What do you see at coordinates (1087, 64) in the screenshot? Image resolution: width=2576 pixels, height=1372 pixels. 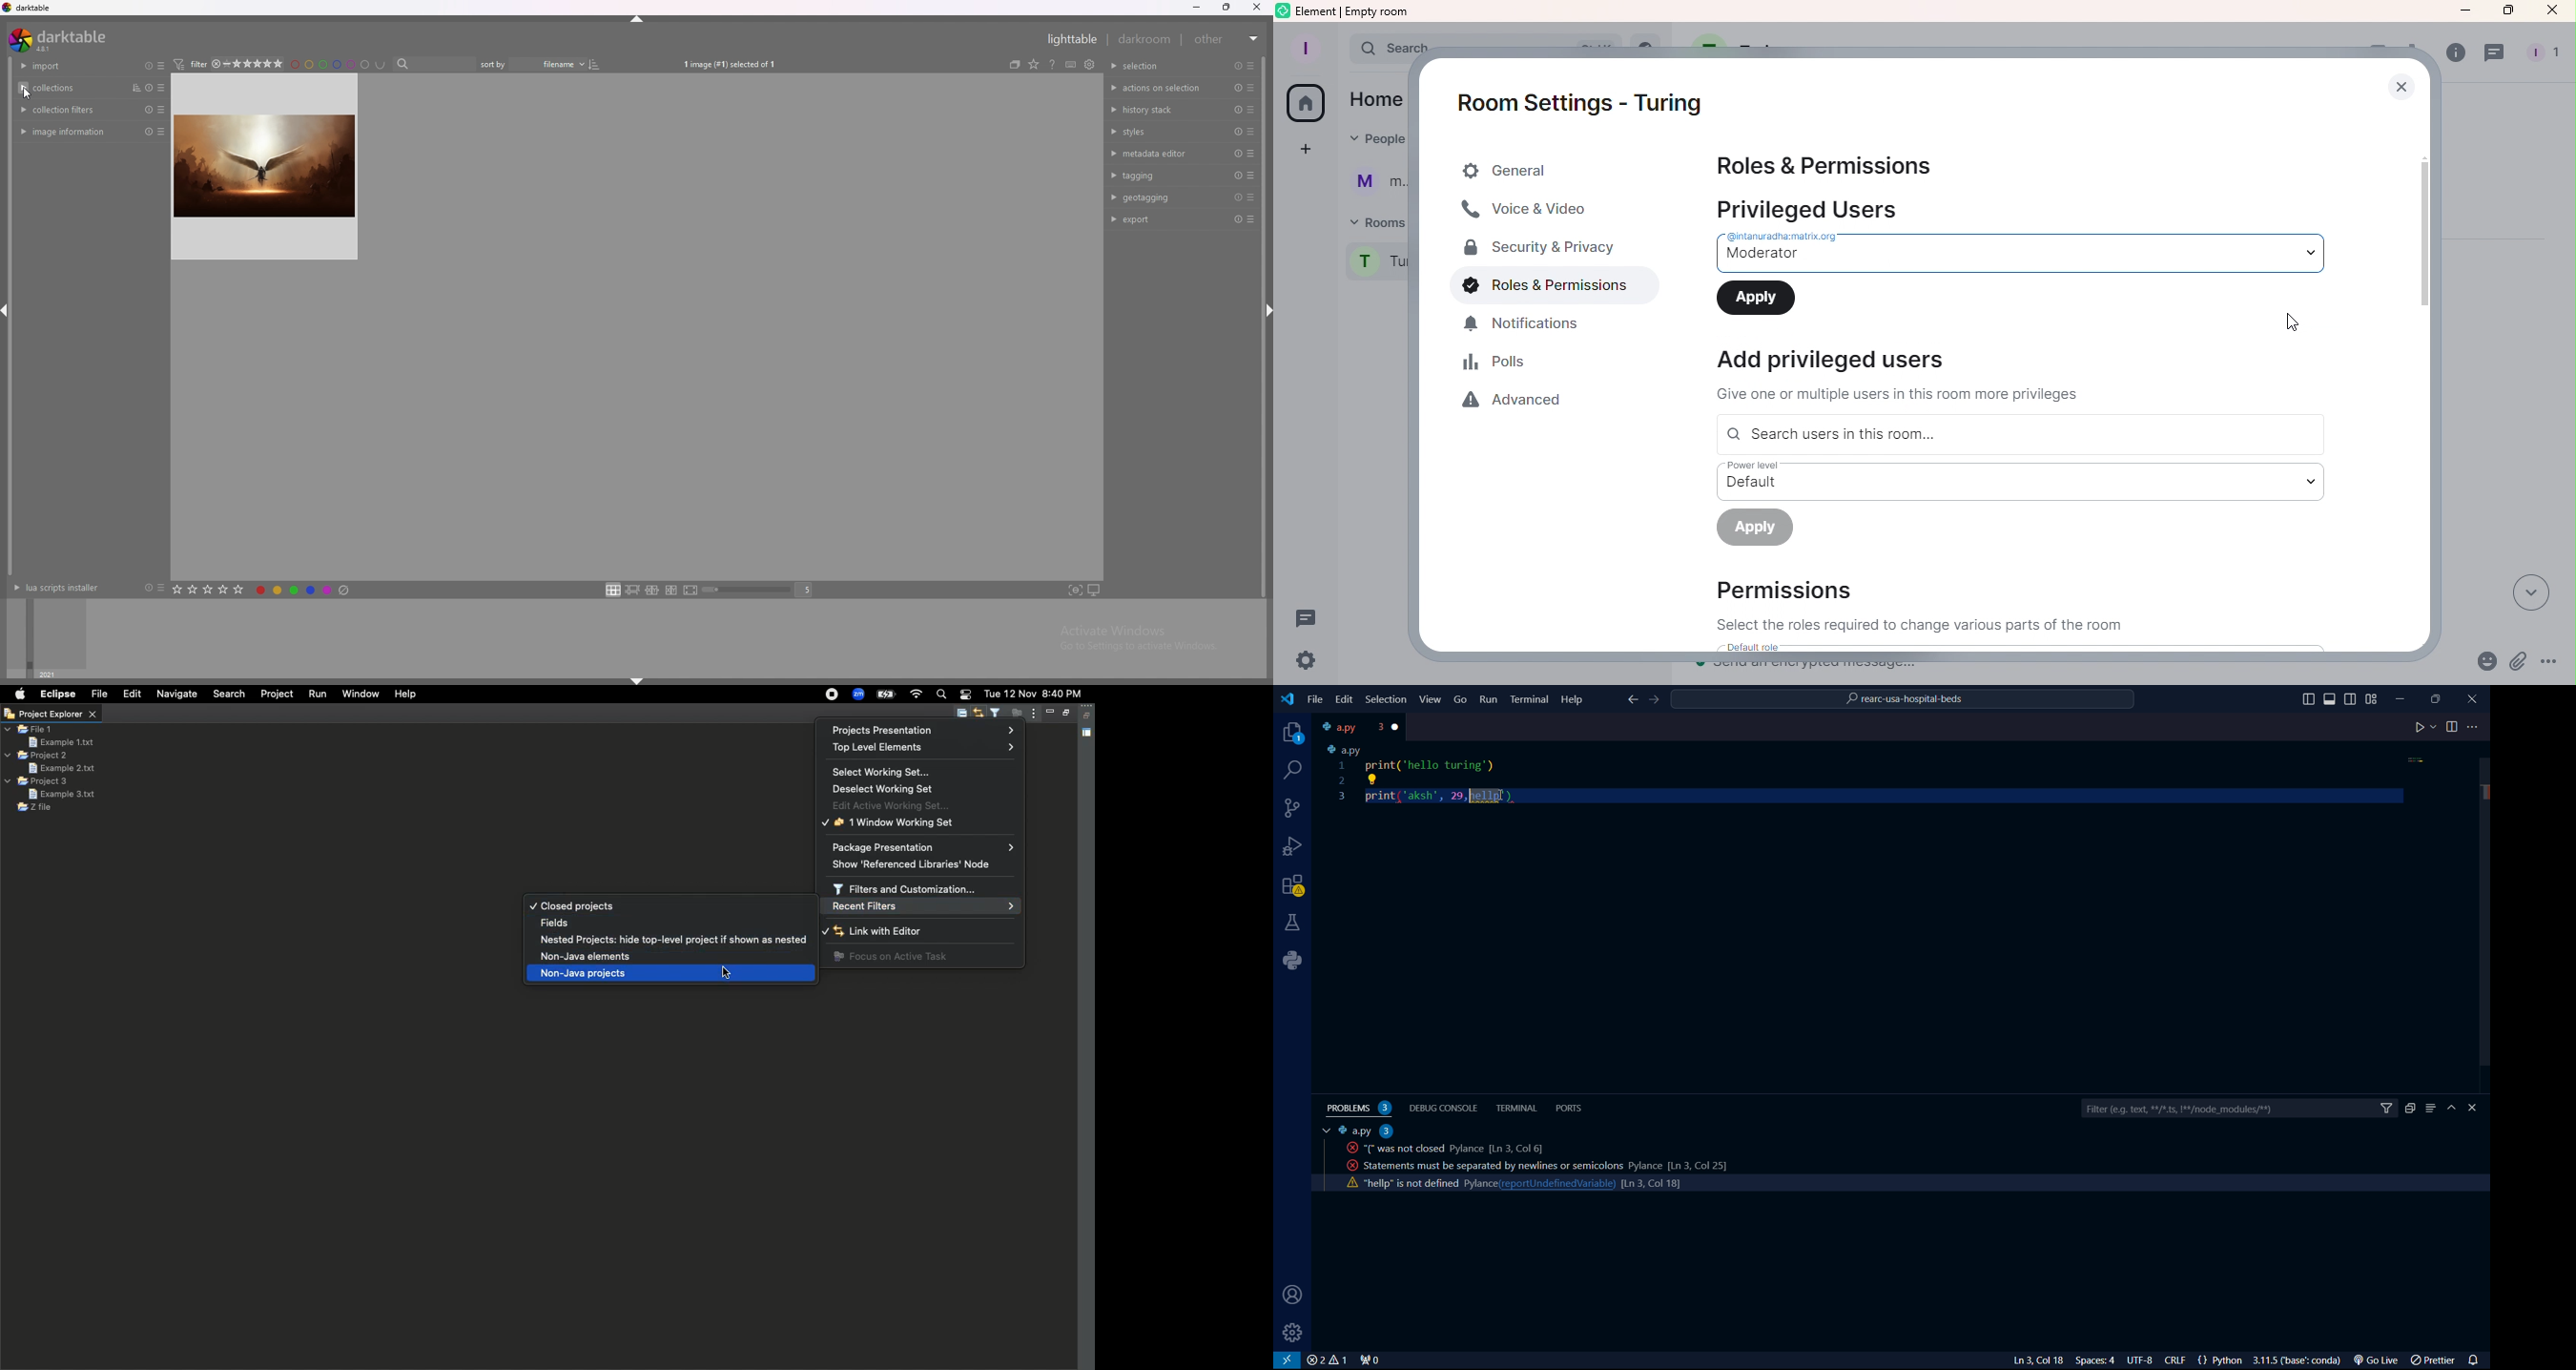 I see `define shortcuts` at bounding box center [1087, 64].